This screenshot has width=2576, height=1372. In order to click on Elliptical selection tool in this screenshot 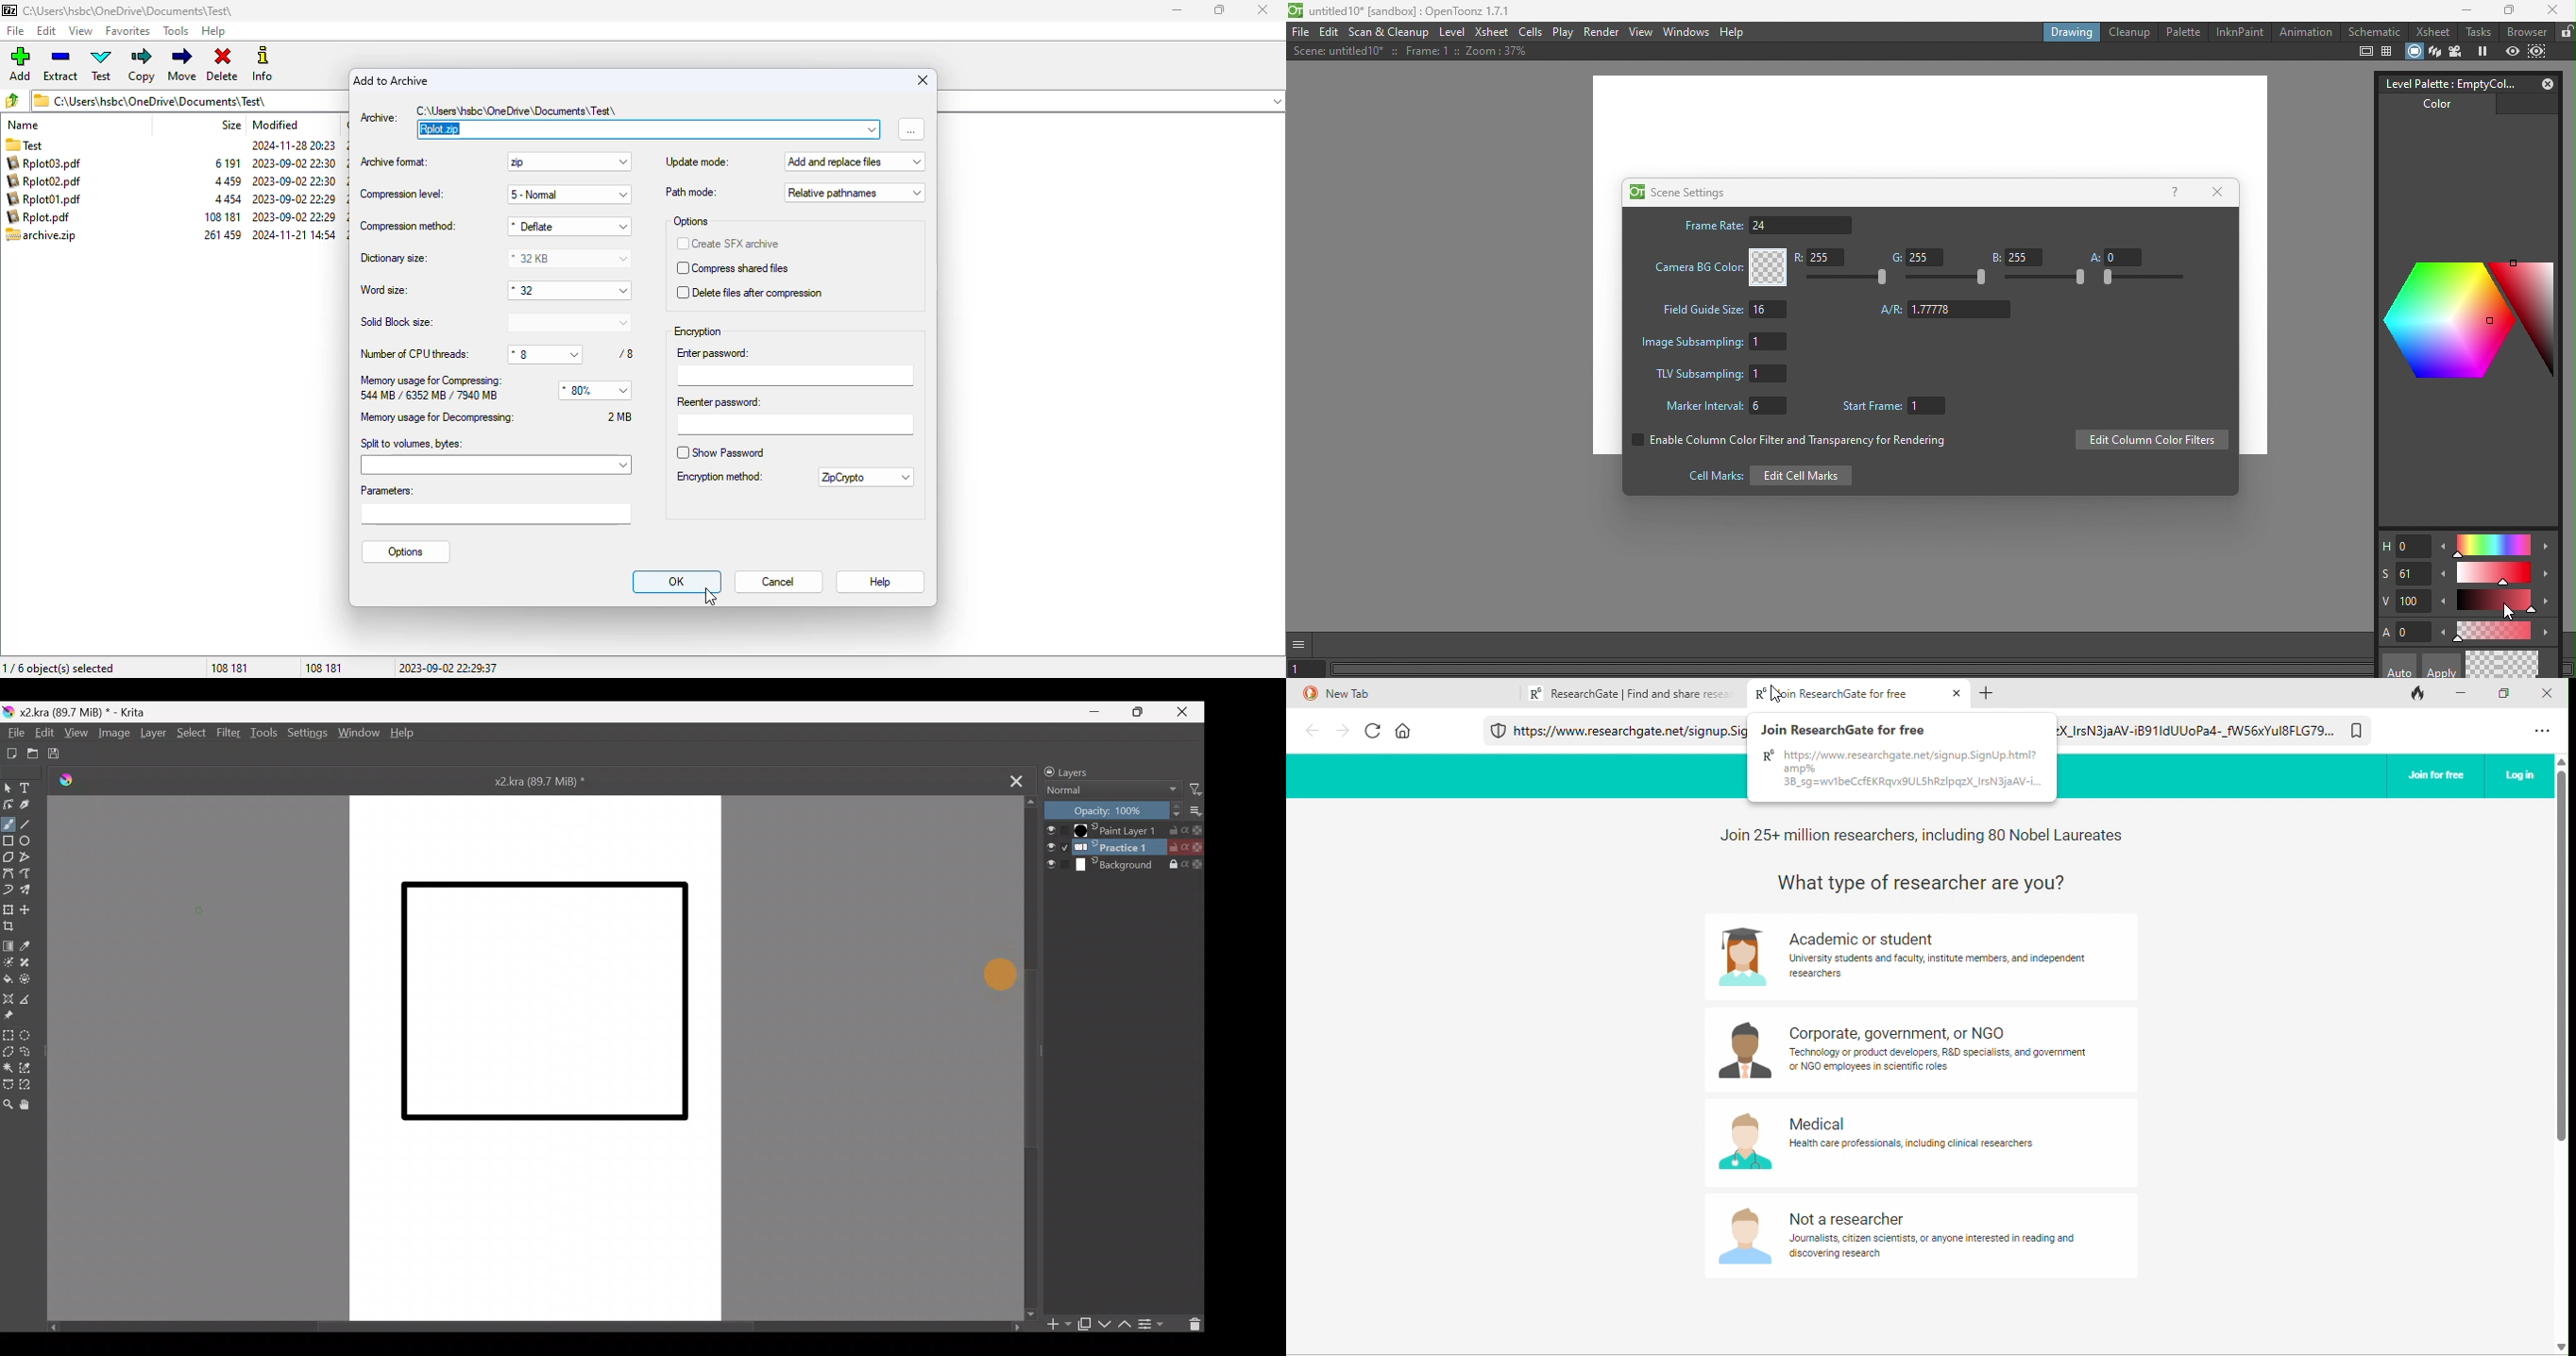, I will do `click(30, 1035)`.